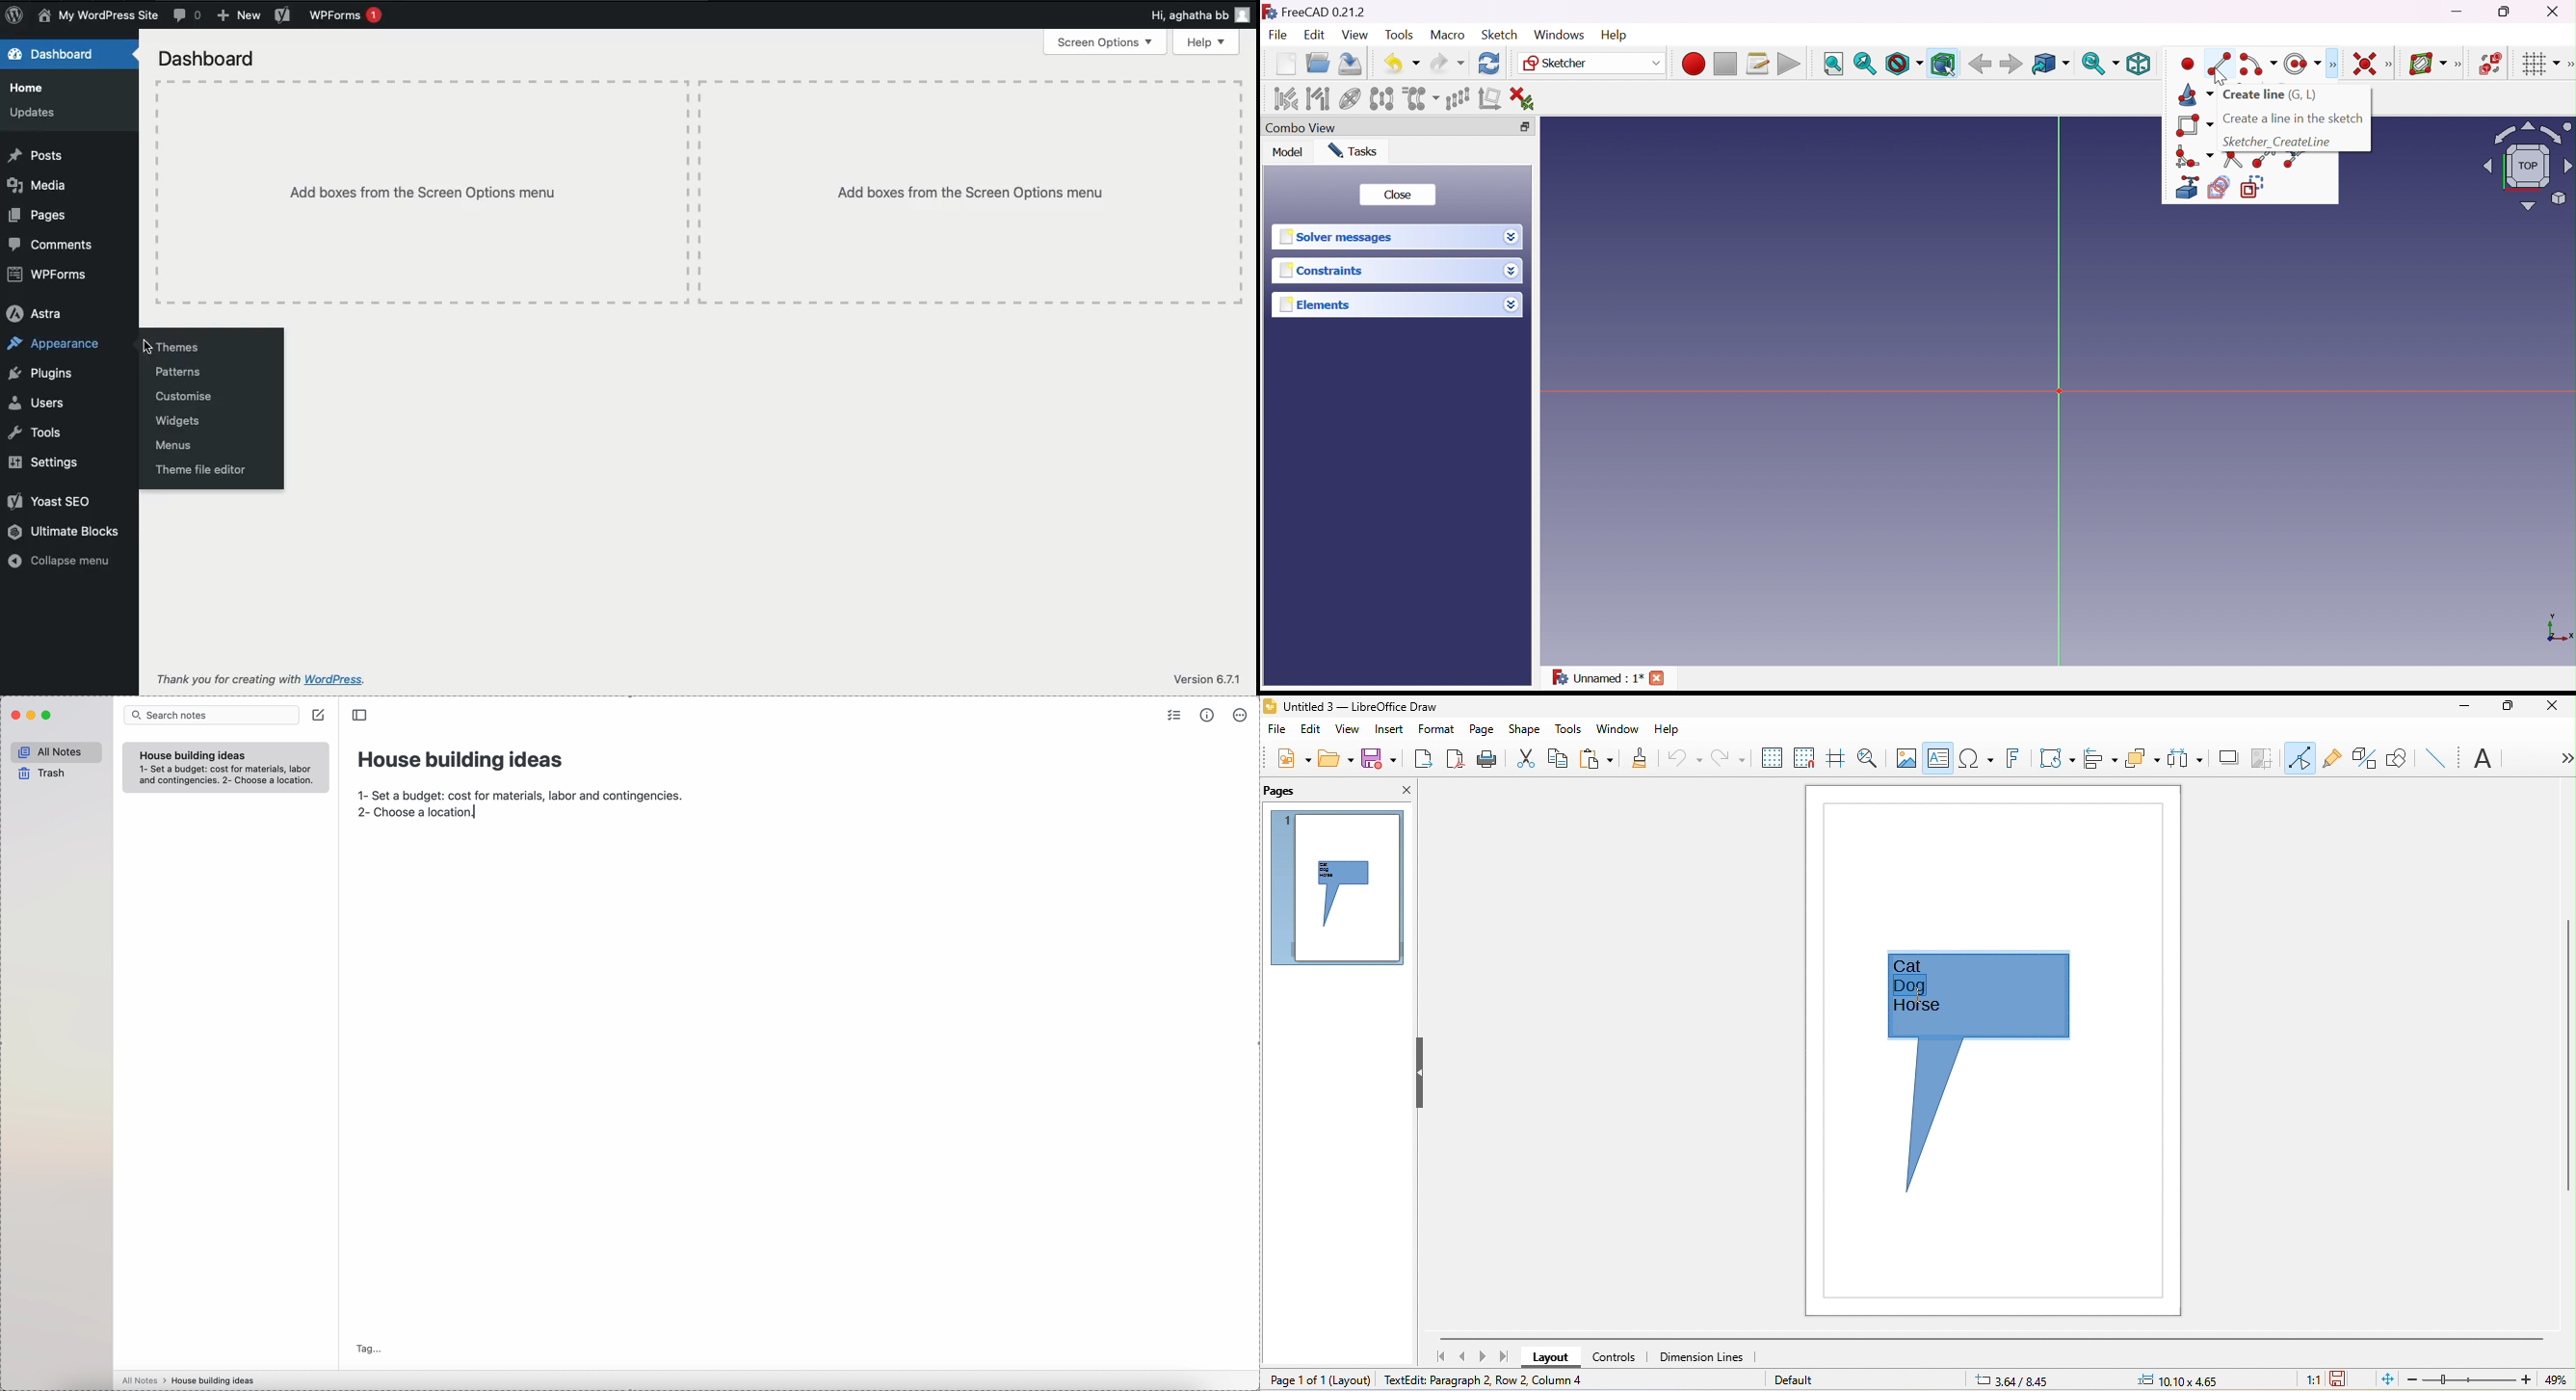  Describe the element at coordinates (2363, 63) in the screenshot. I see `Constrain coincident` at that location.